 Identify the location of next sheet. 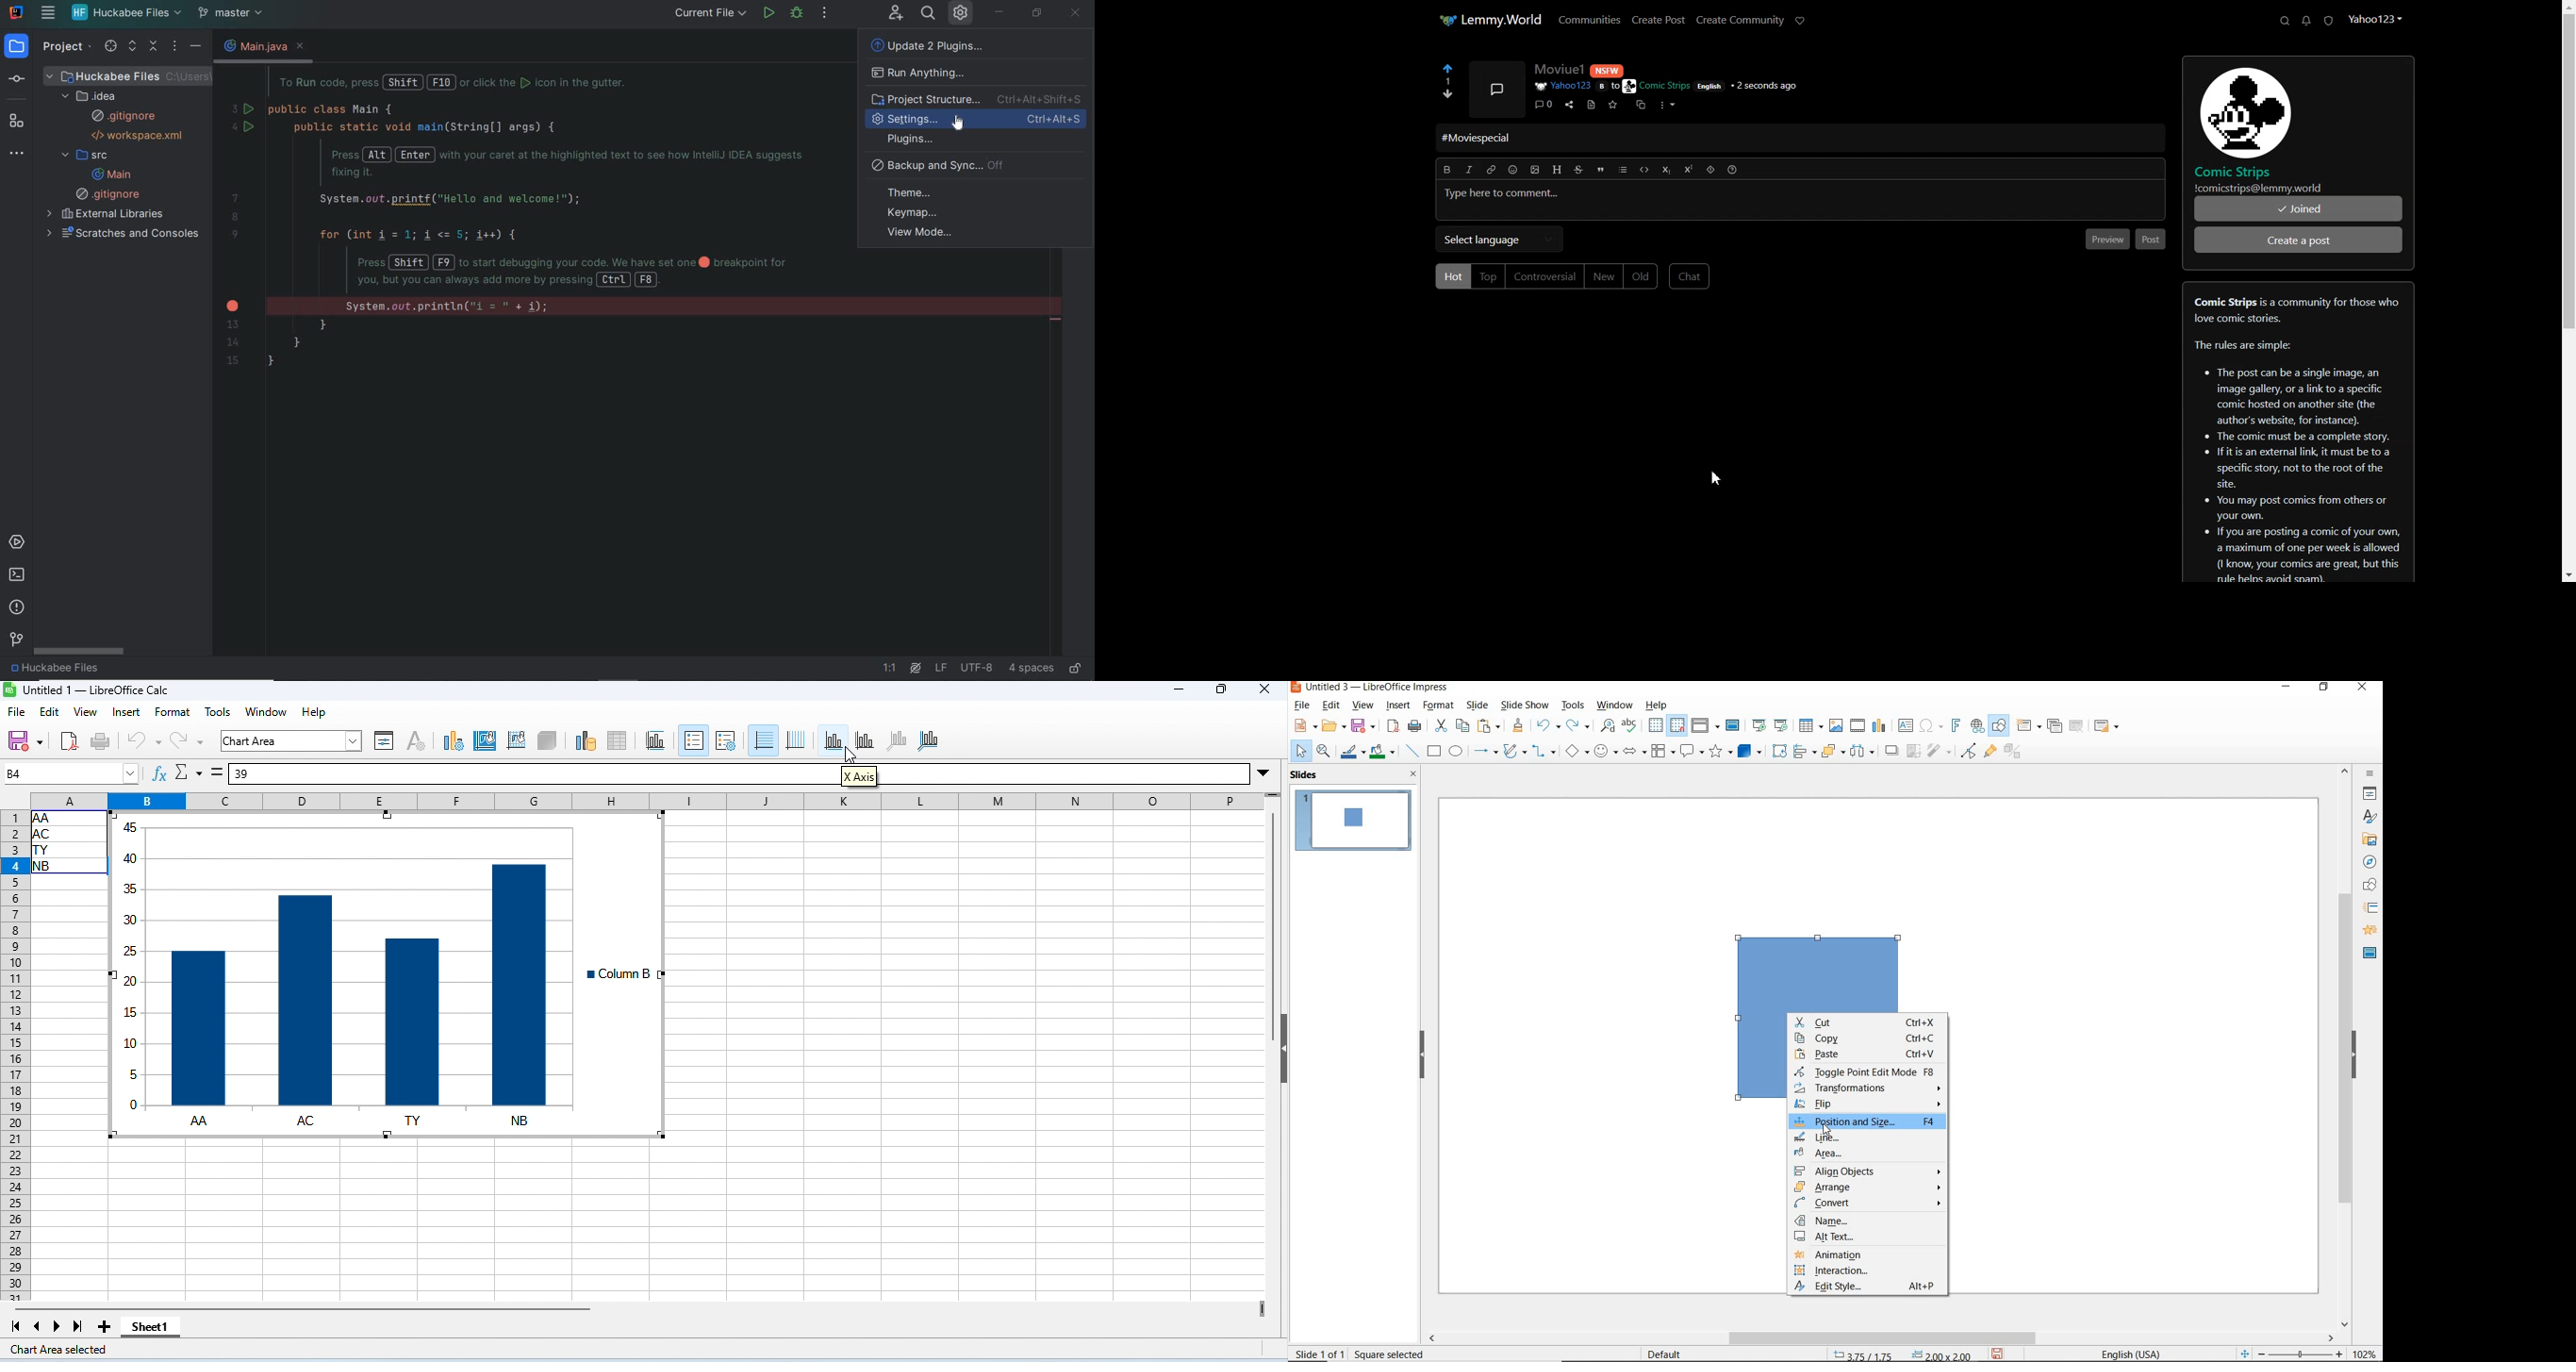
(59, 1327).